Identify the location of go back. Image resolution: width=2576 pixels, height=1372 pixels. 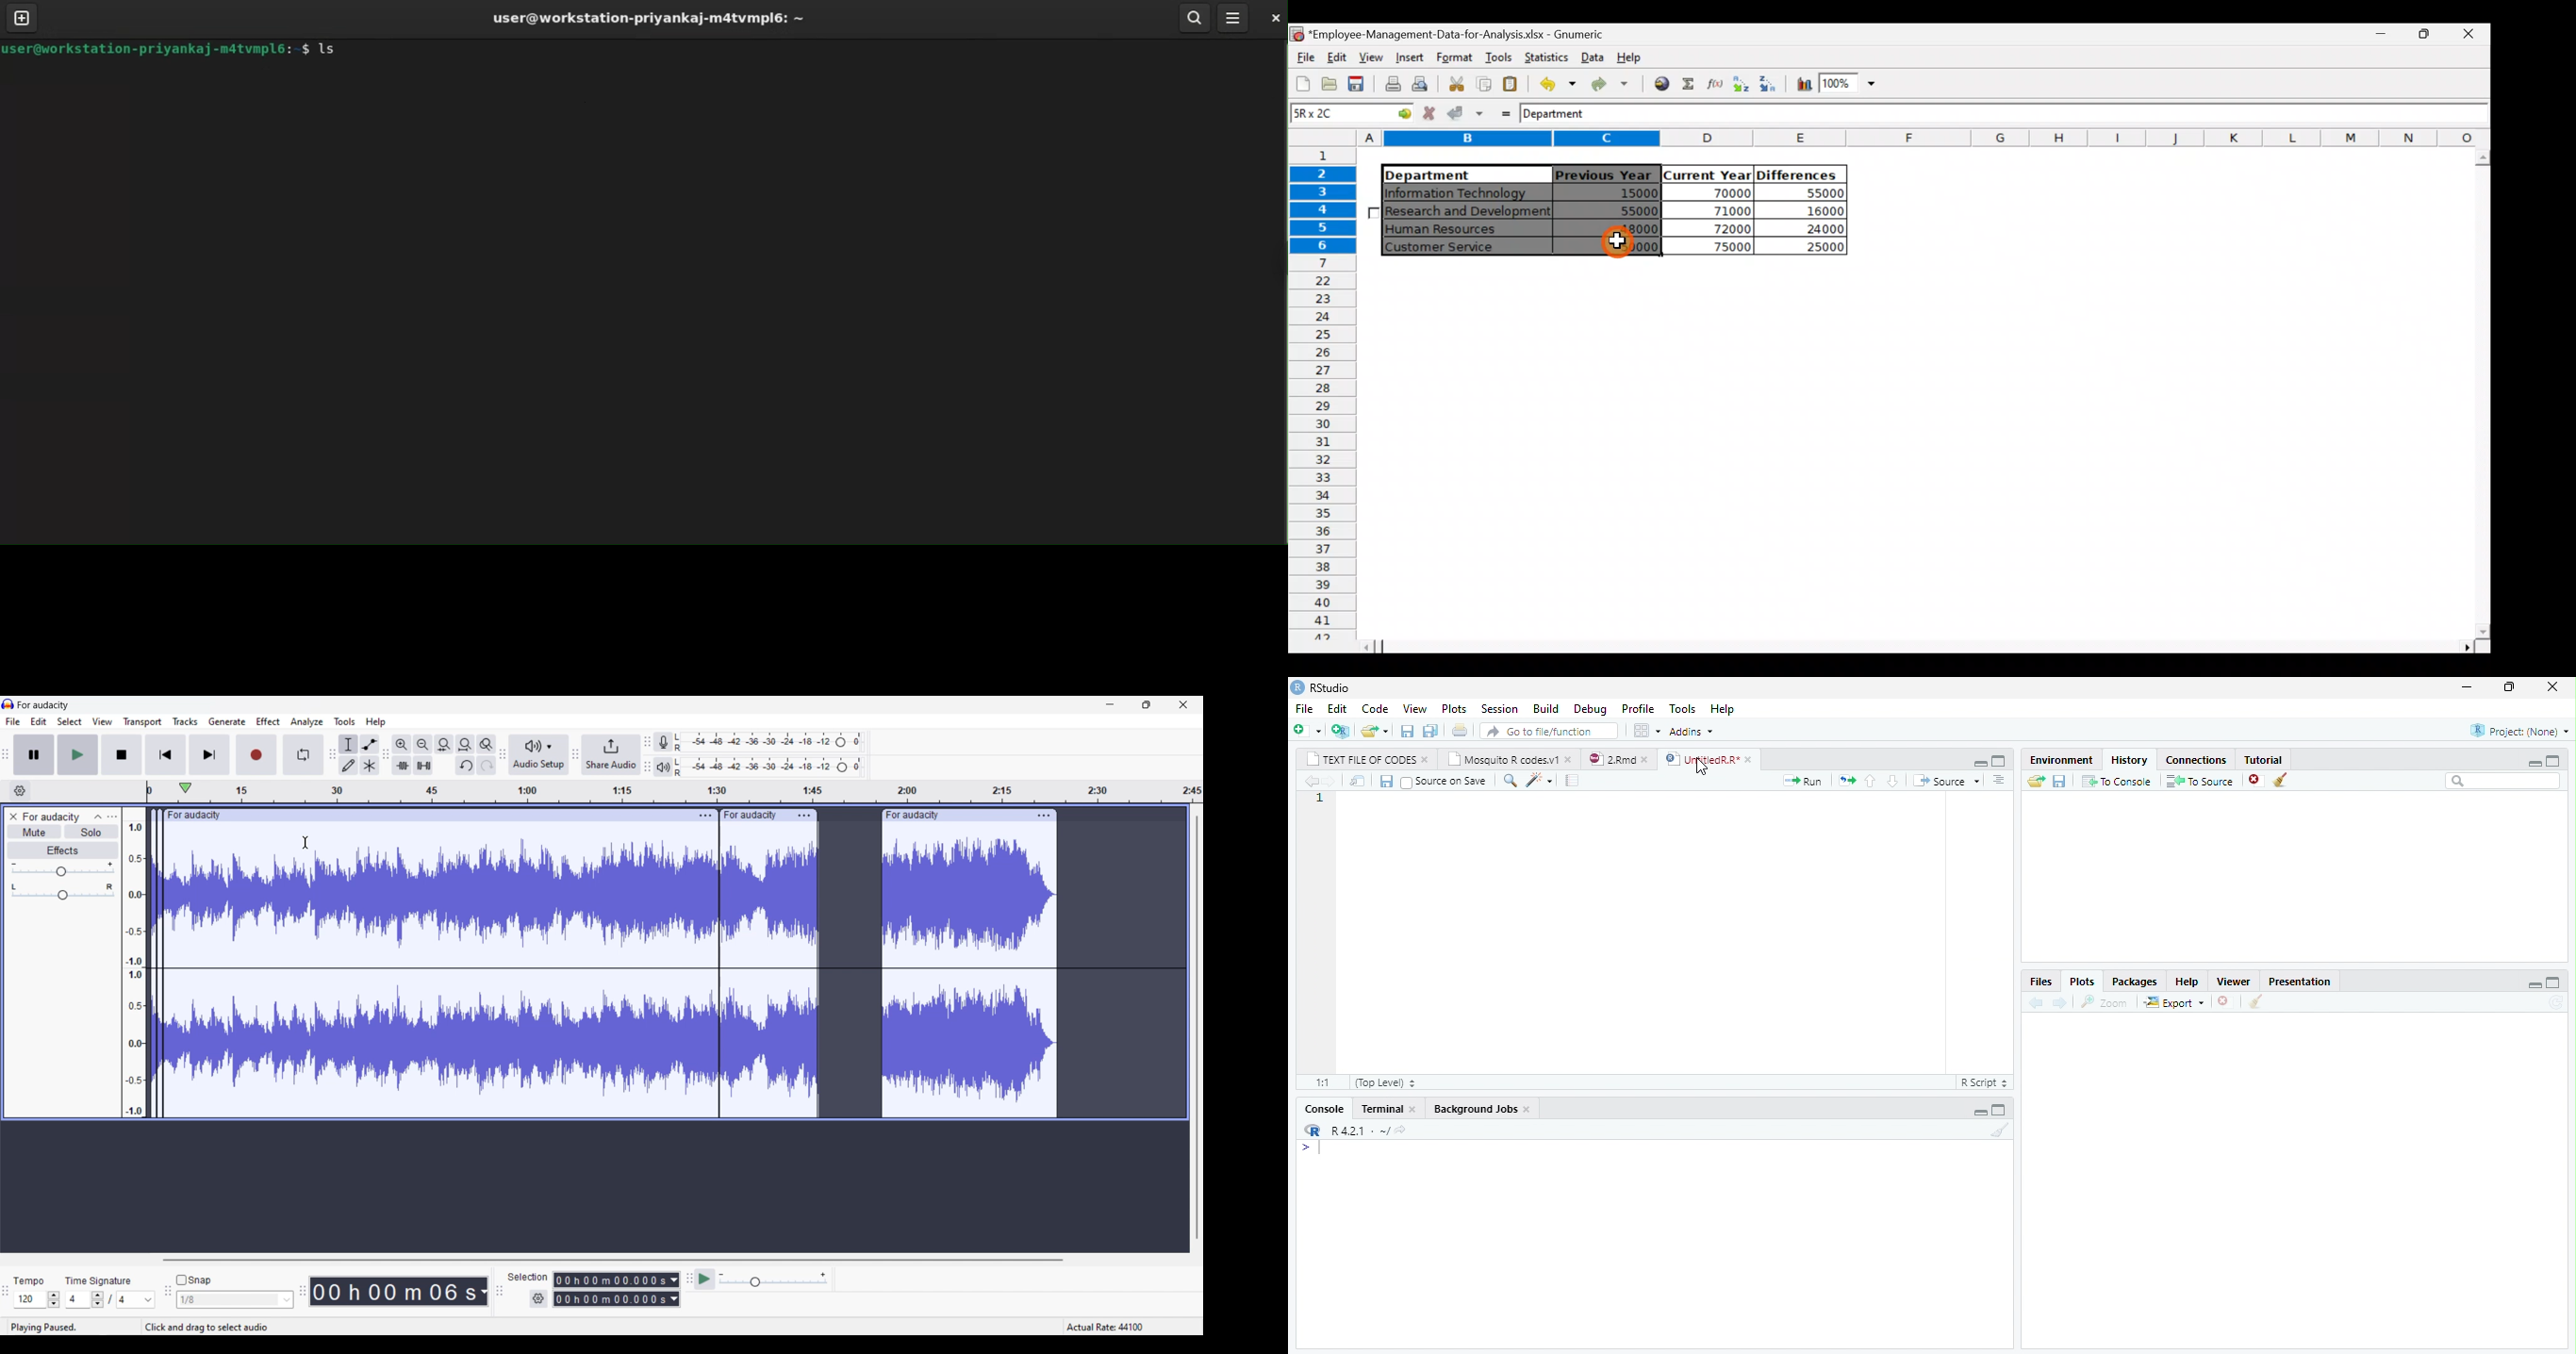
(1308, 781).